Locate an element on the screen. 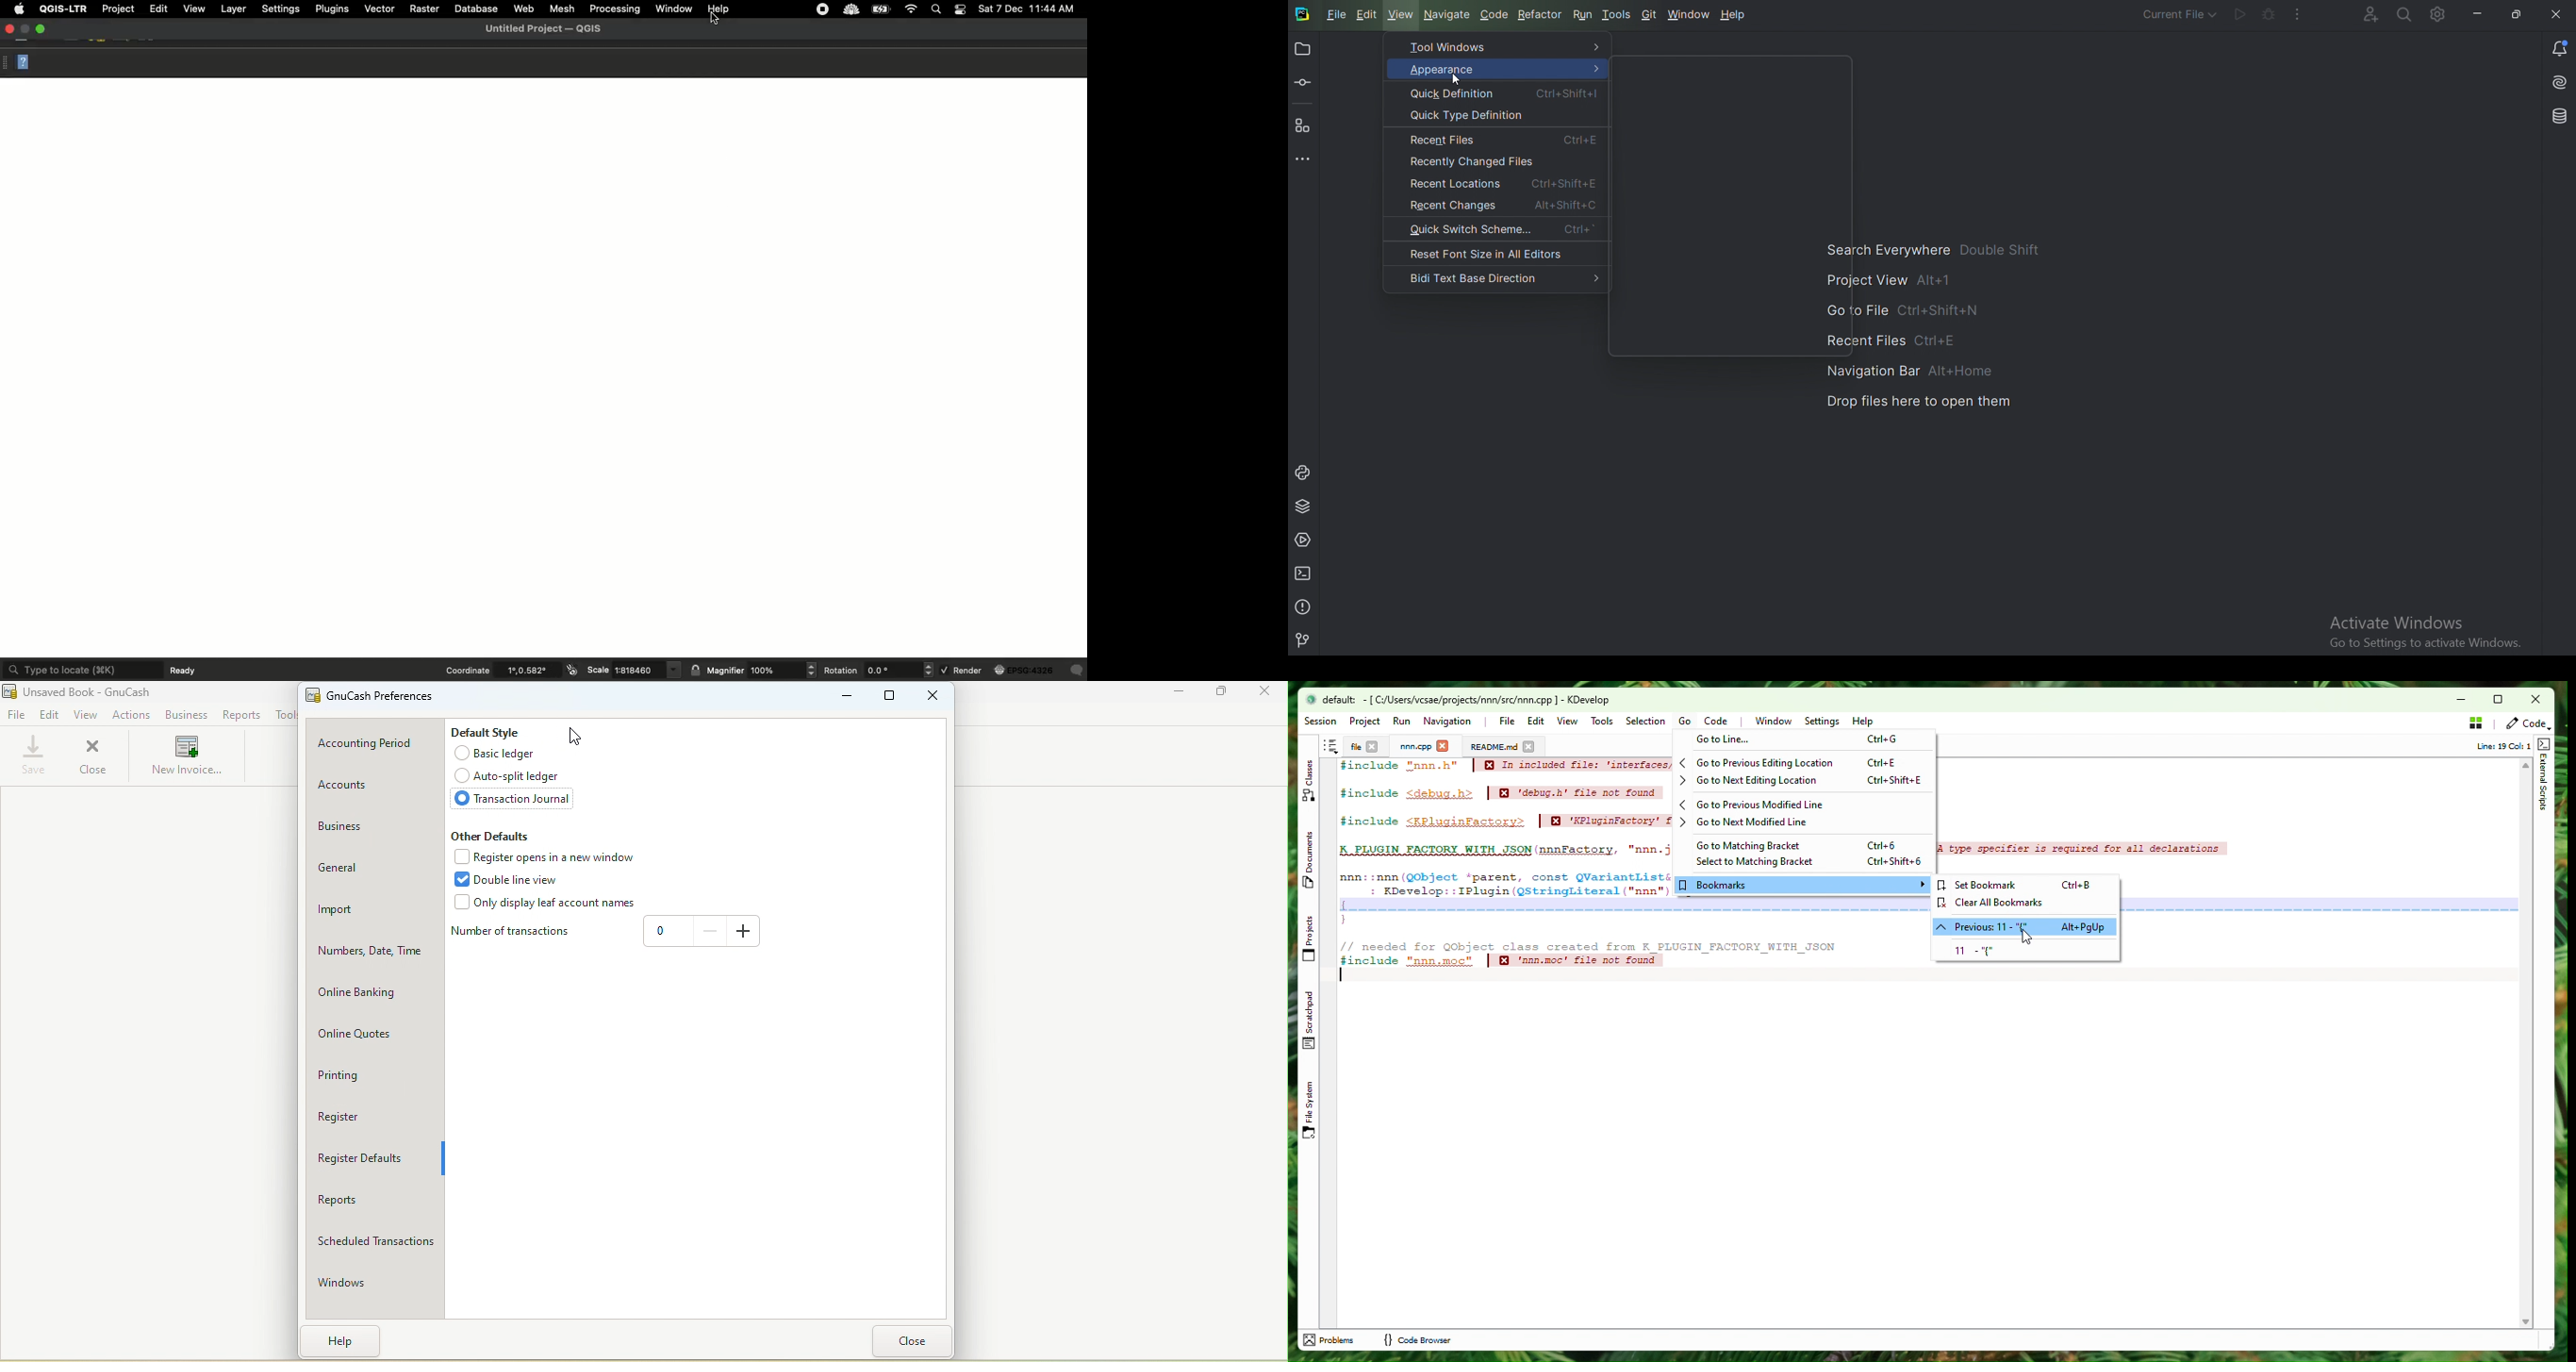 This screenshot has width=2576, height=1372. Accounts is located at coordinates (376, 786).